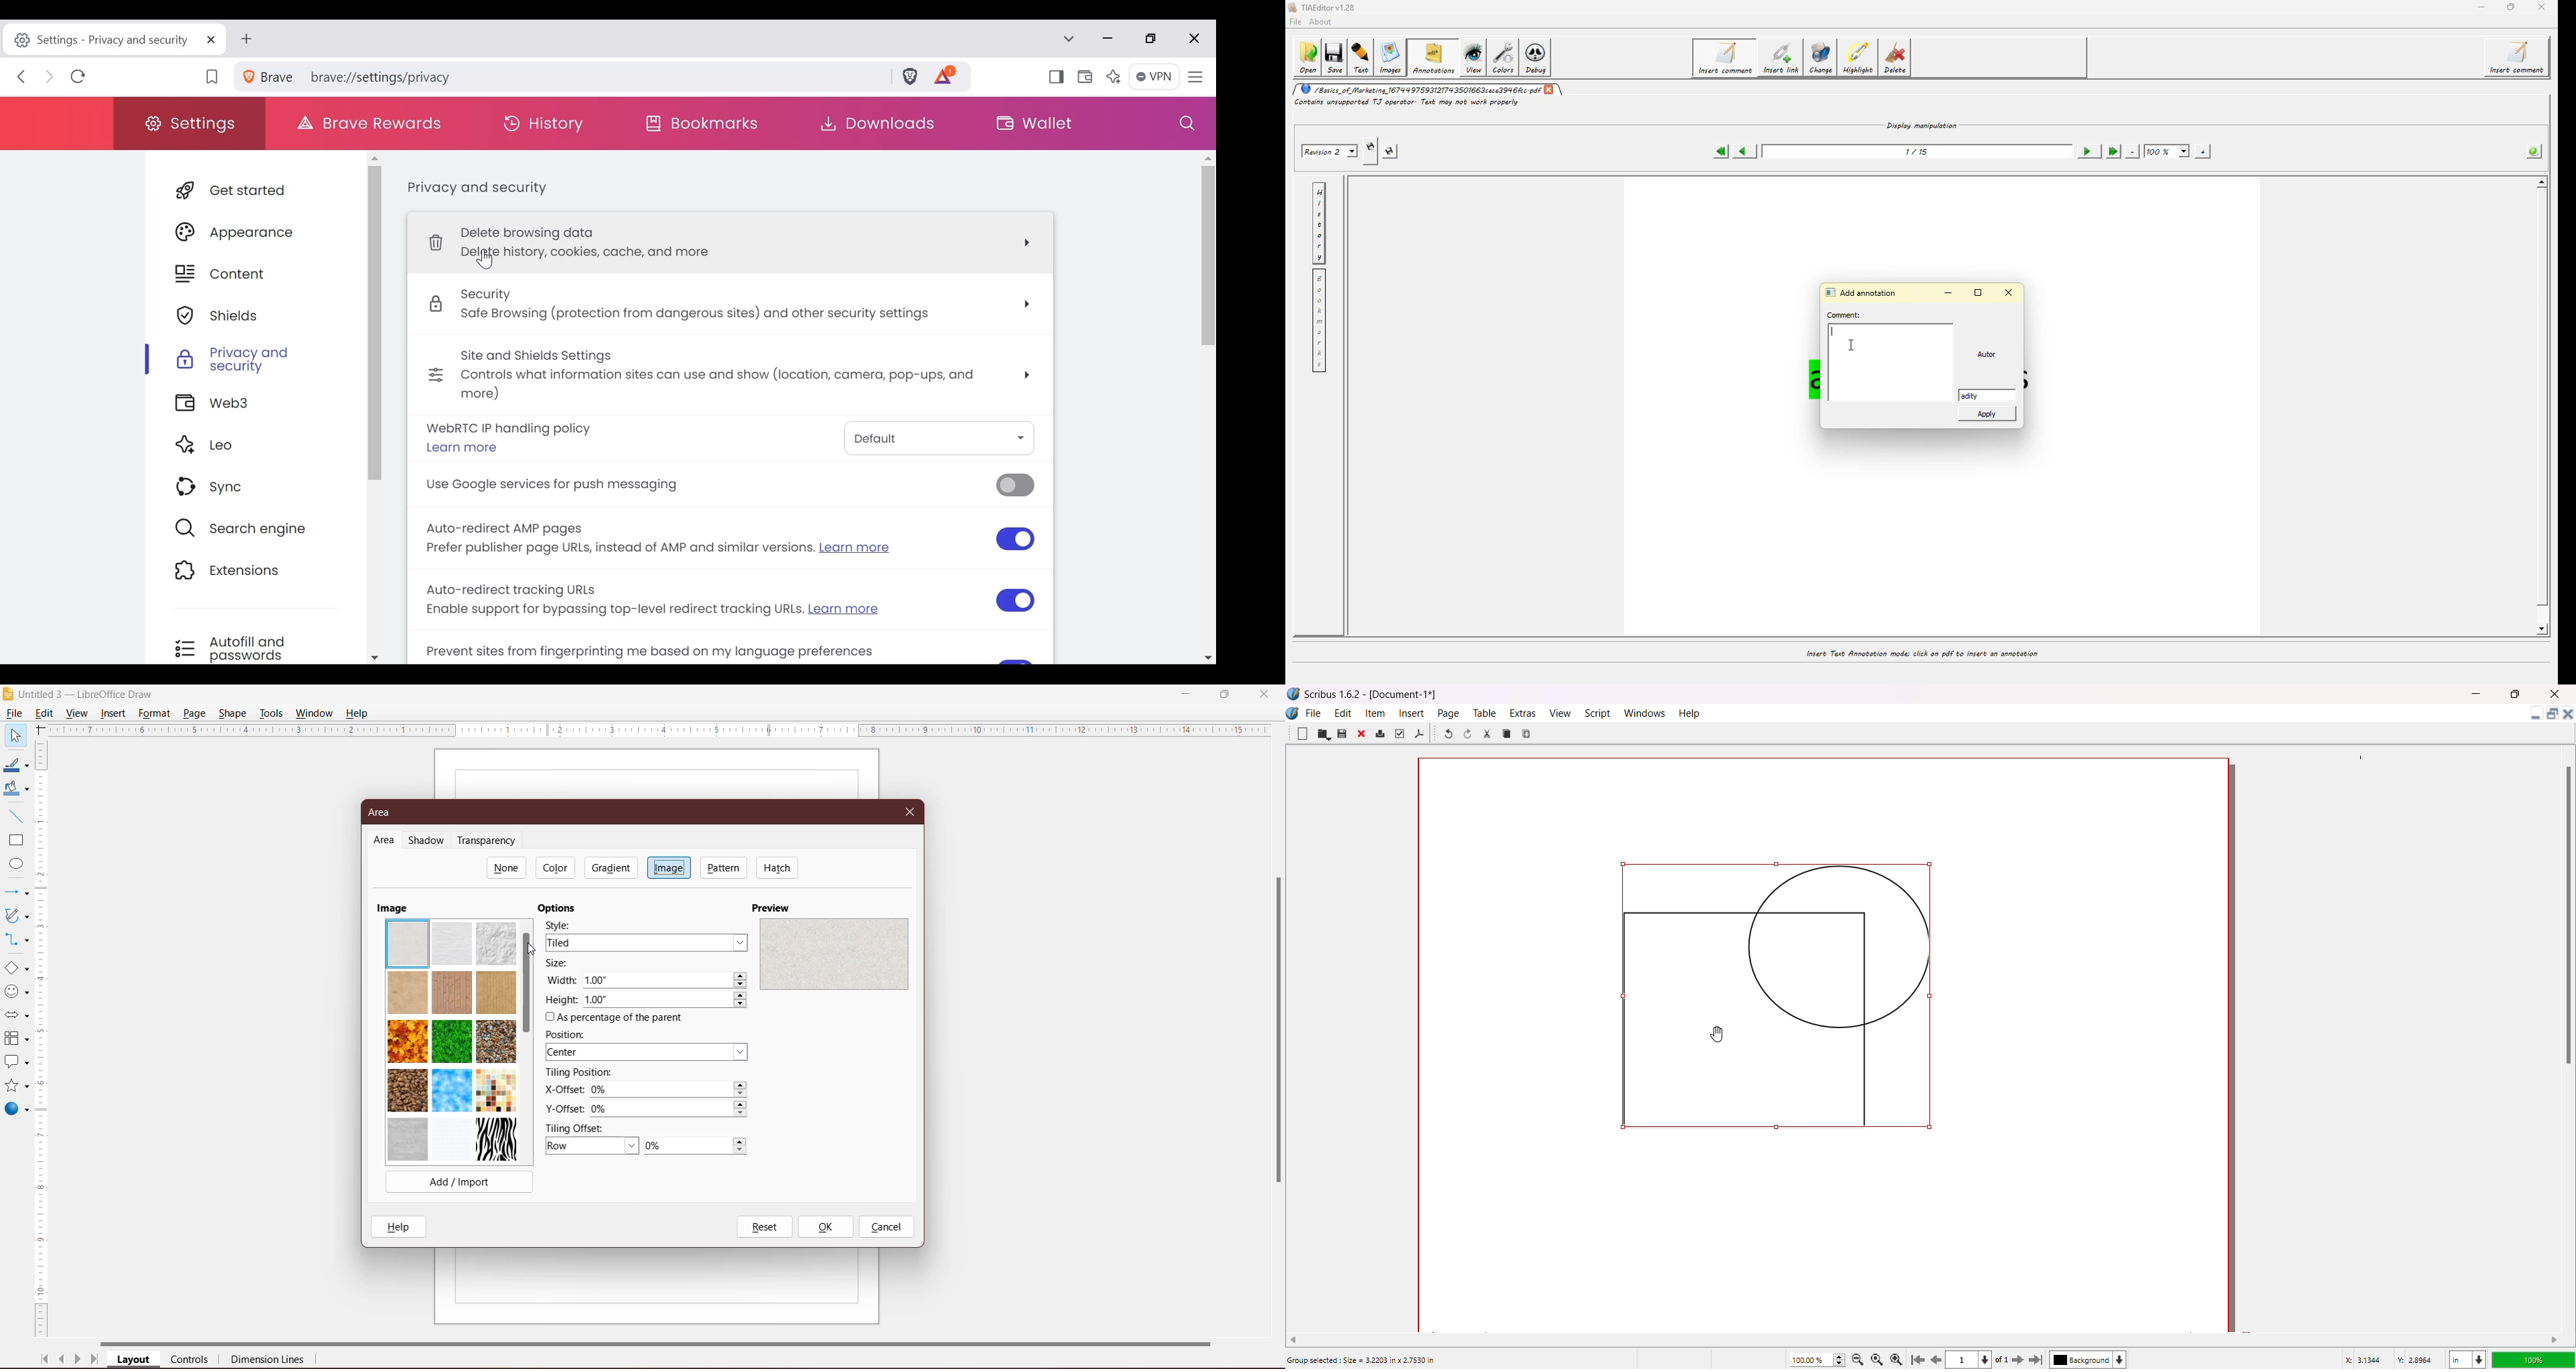 This screenshot has height=1372, width=2576. Describe the element at coordinates (154, 713) in the screenshot. I see `Format` at that location.